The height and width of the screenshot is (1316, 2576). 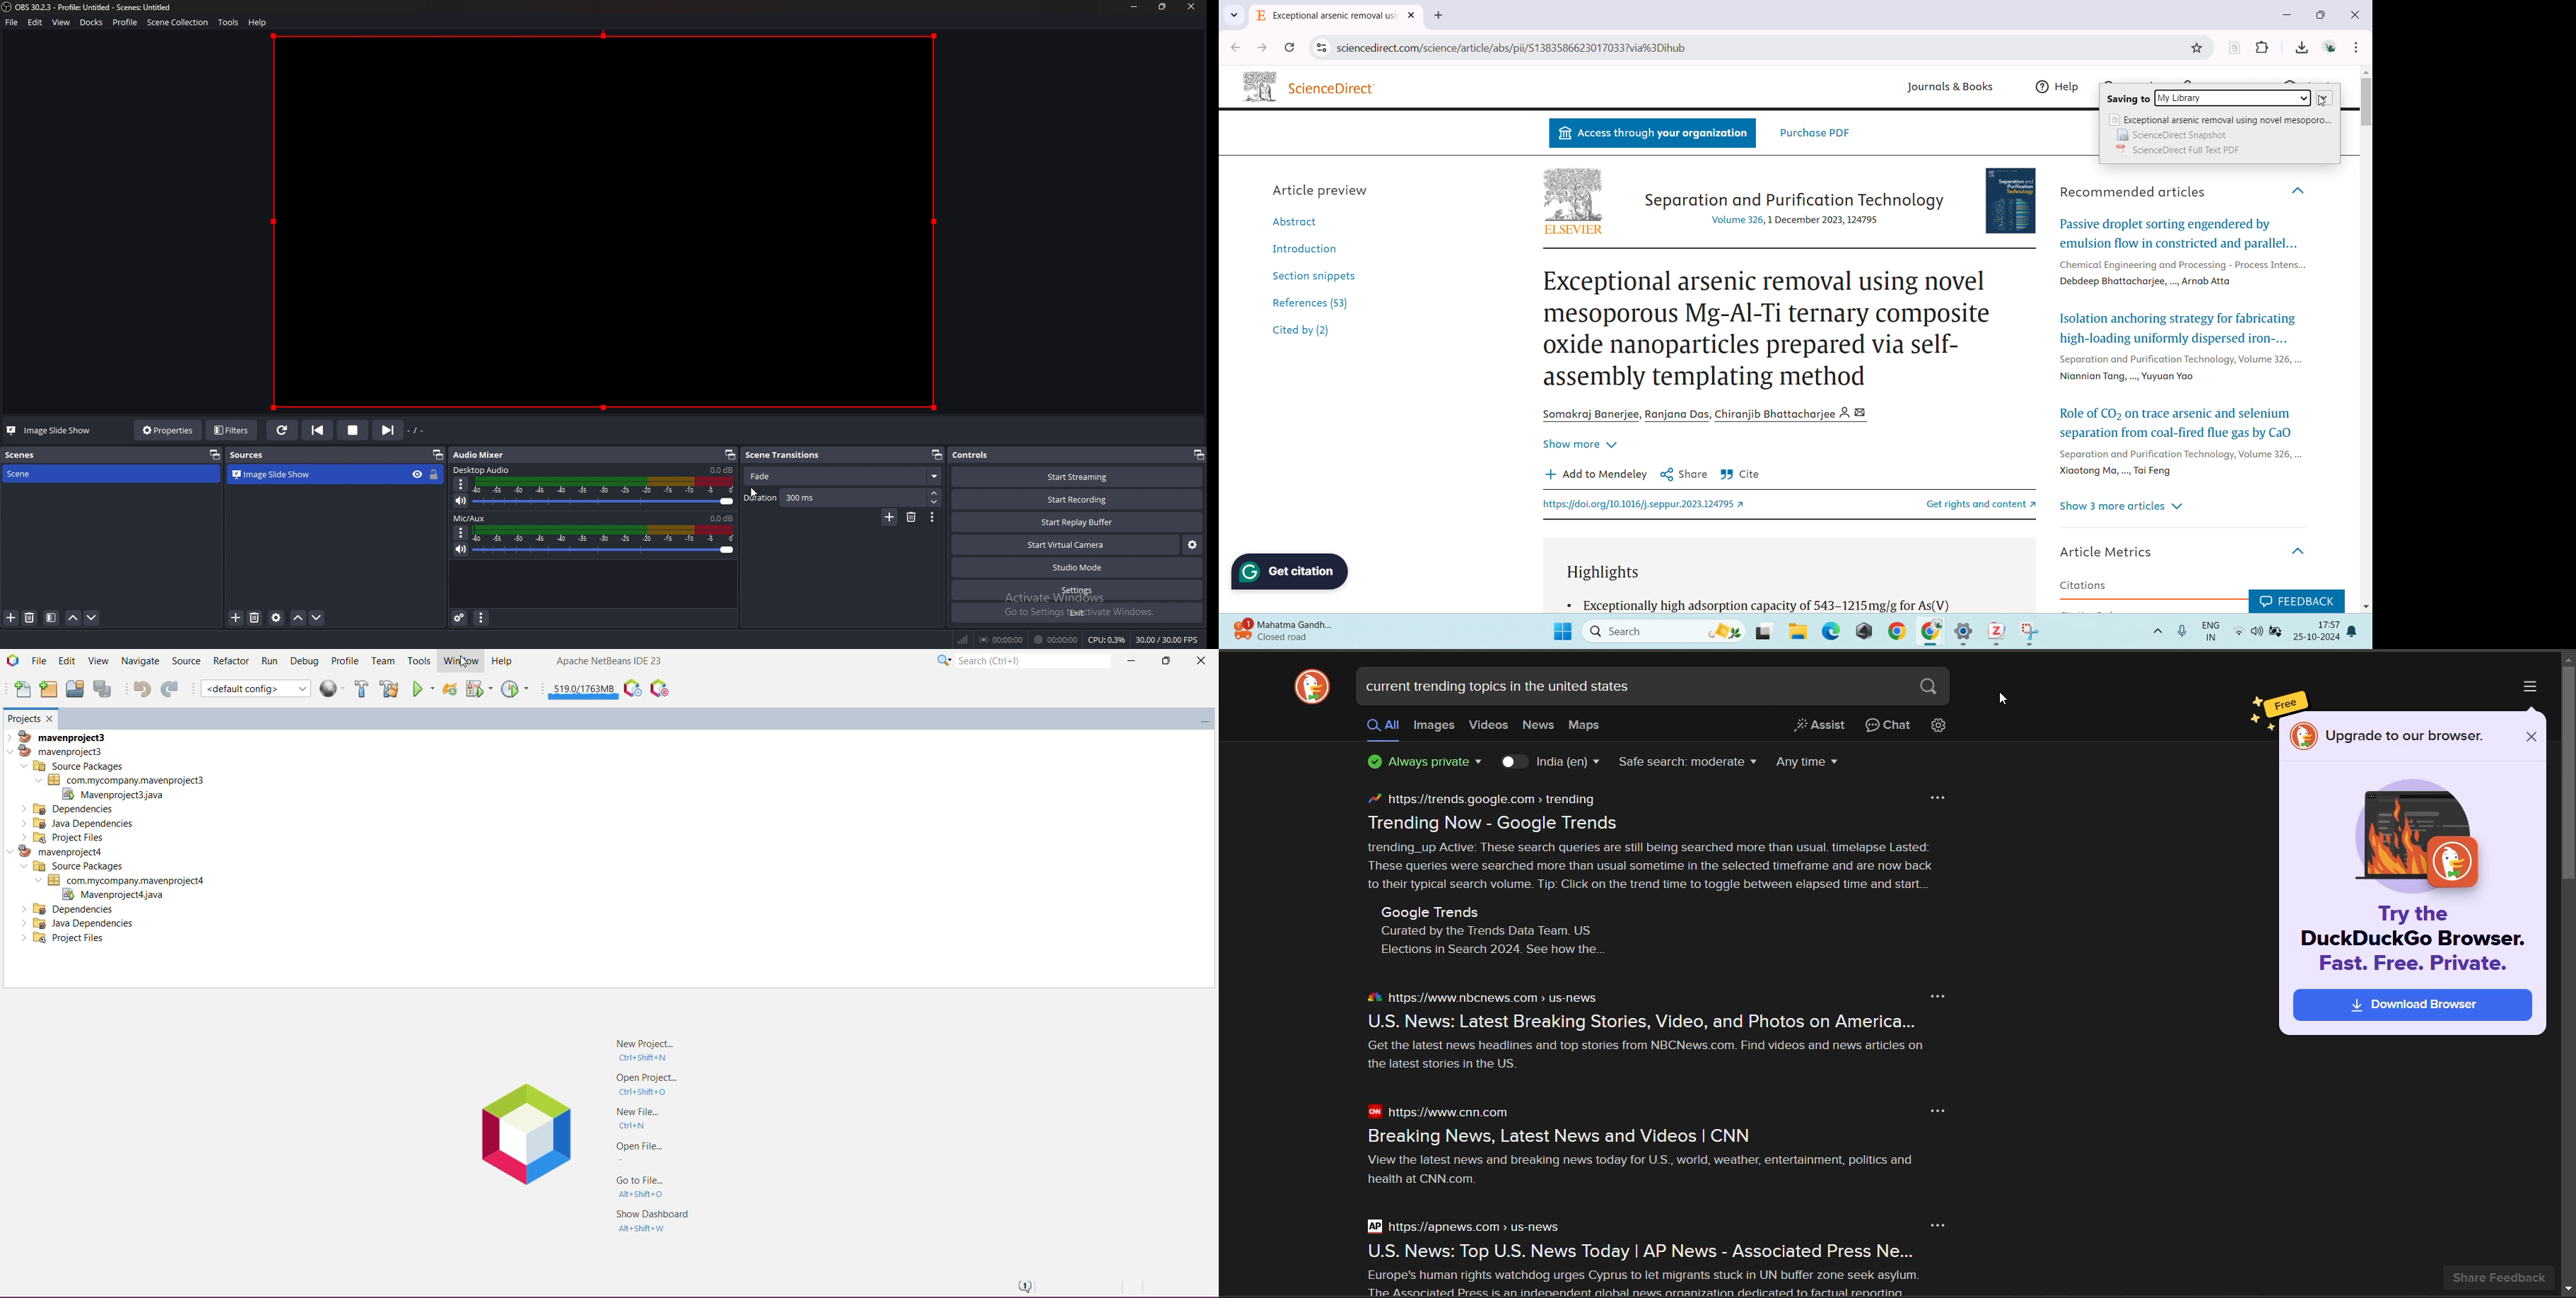 What do you see at coordinates (834, 498) in the screenshot?
I see `duration` at bounding box center [834, 498].